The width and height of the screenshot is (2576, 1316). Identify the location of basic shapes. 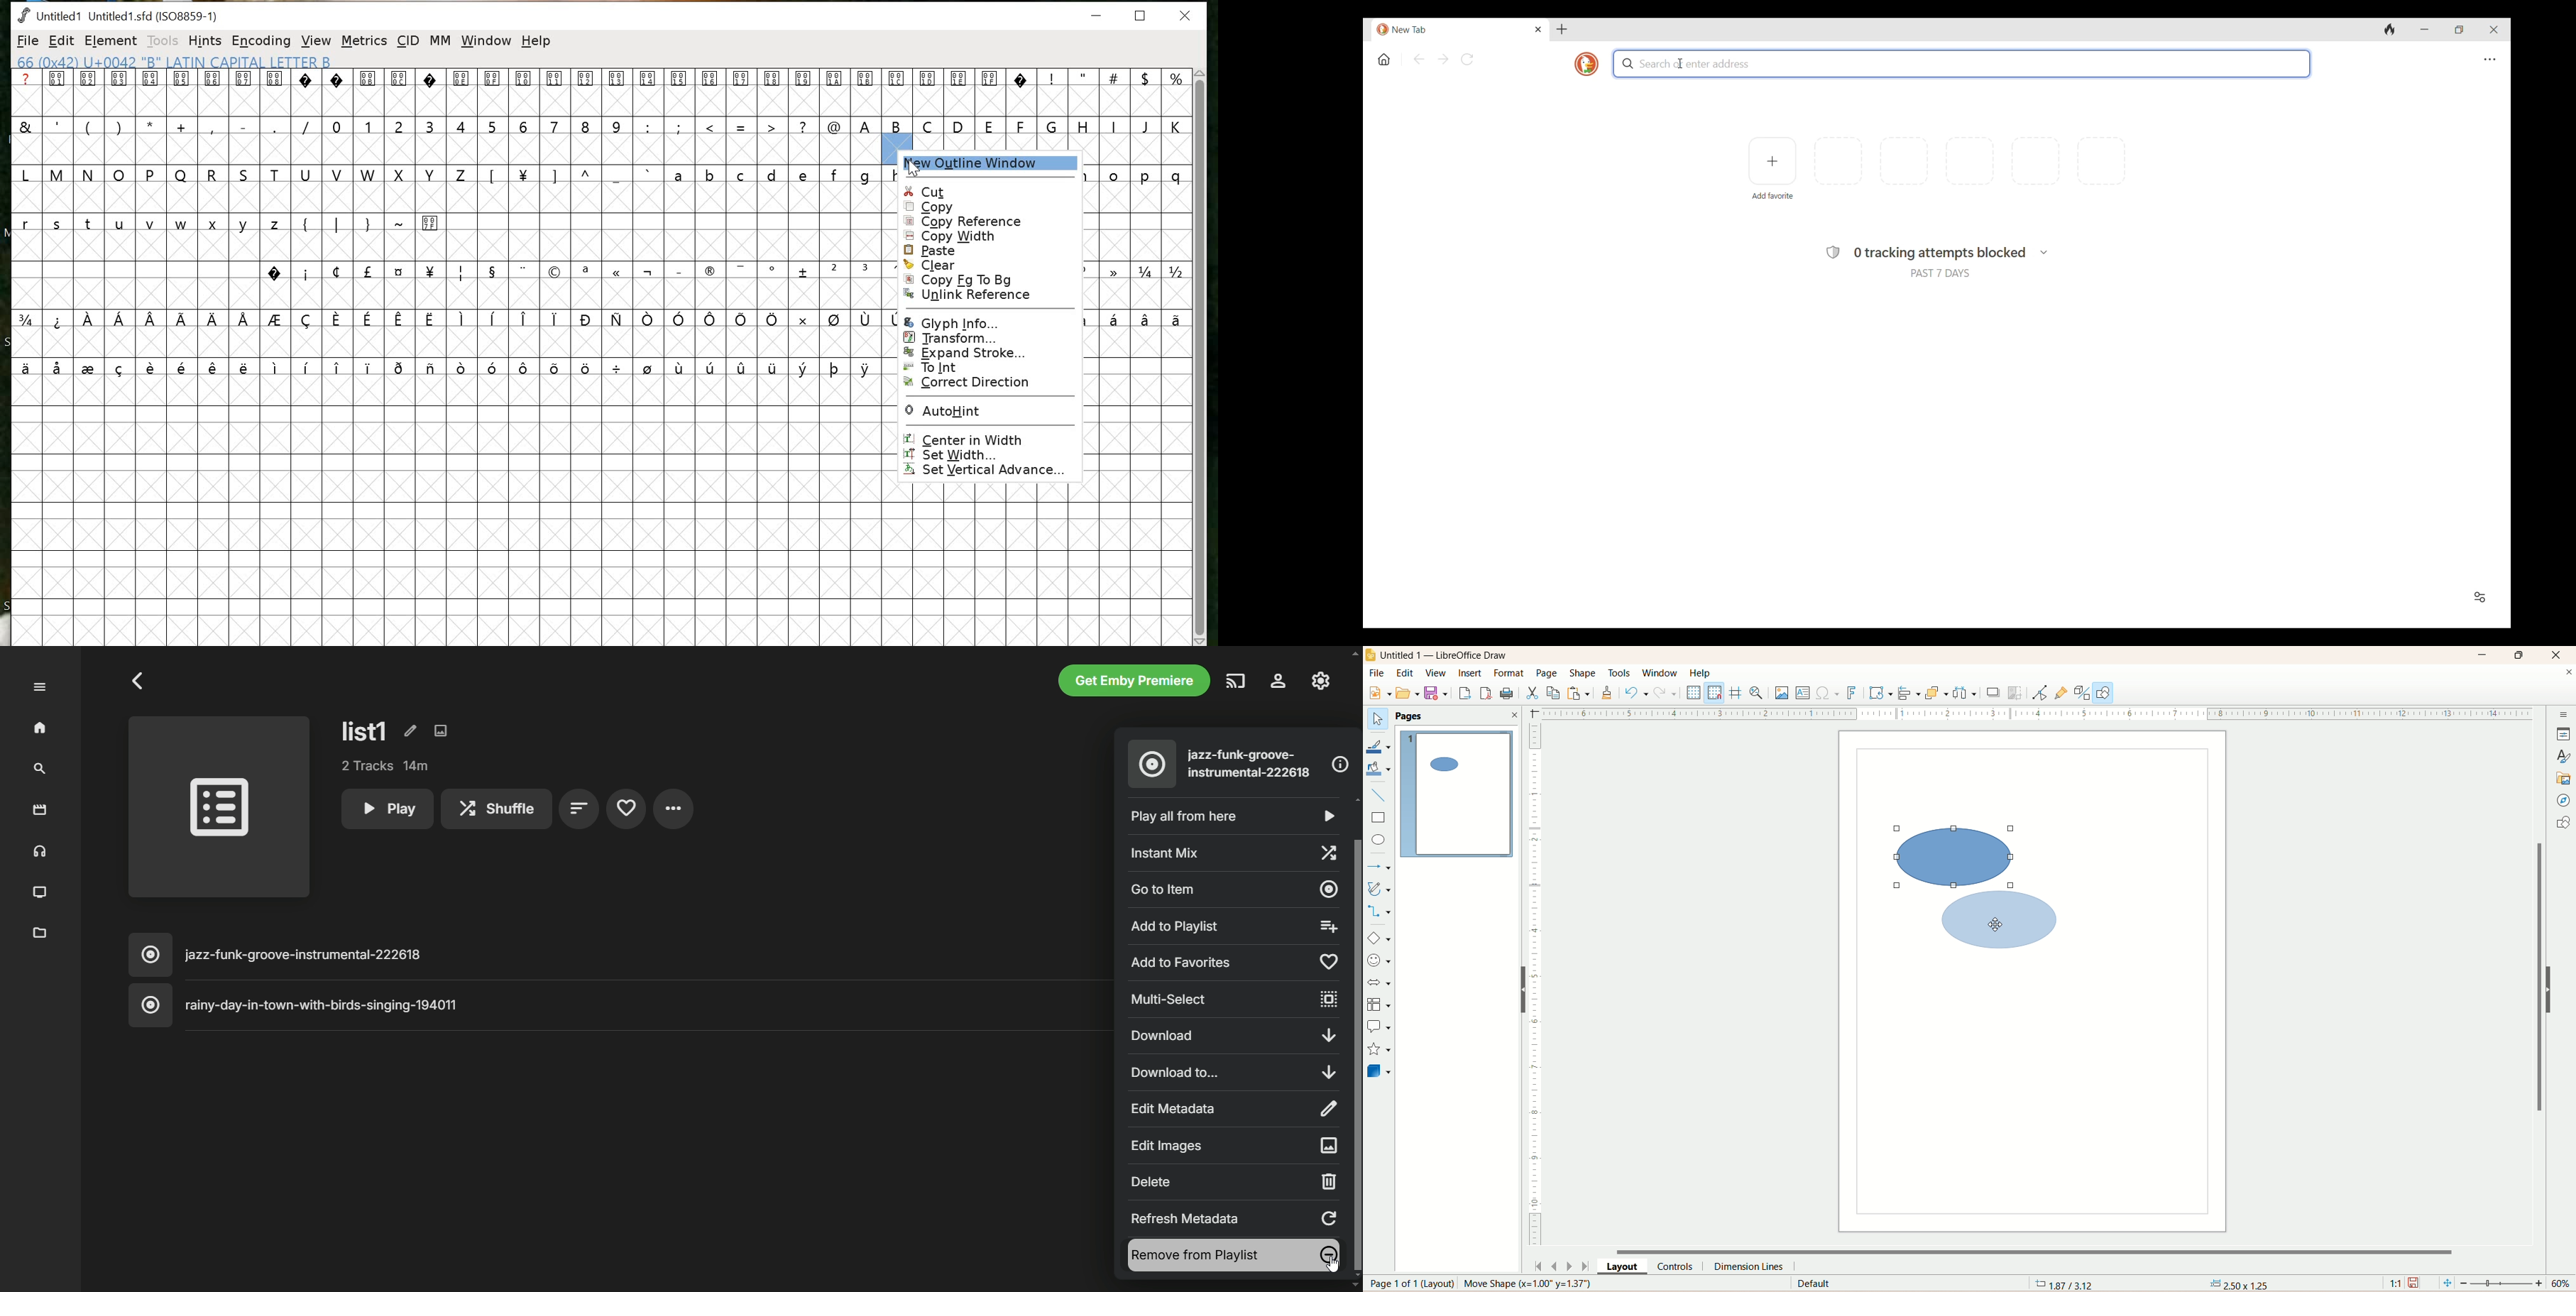
(1378, 938).